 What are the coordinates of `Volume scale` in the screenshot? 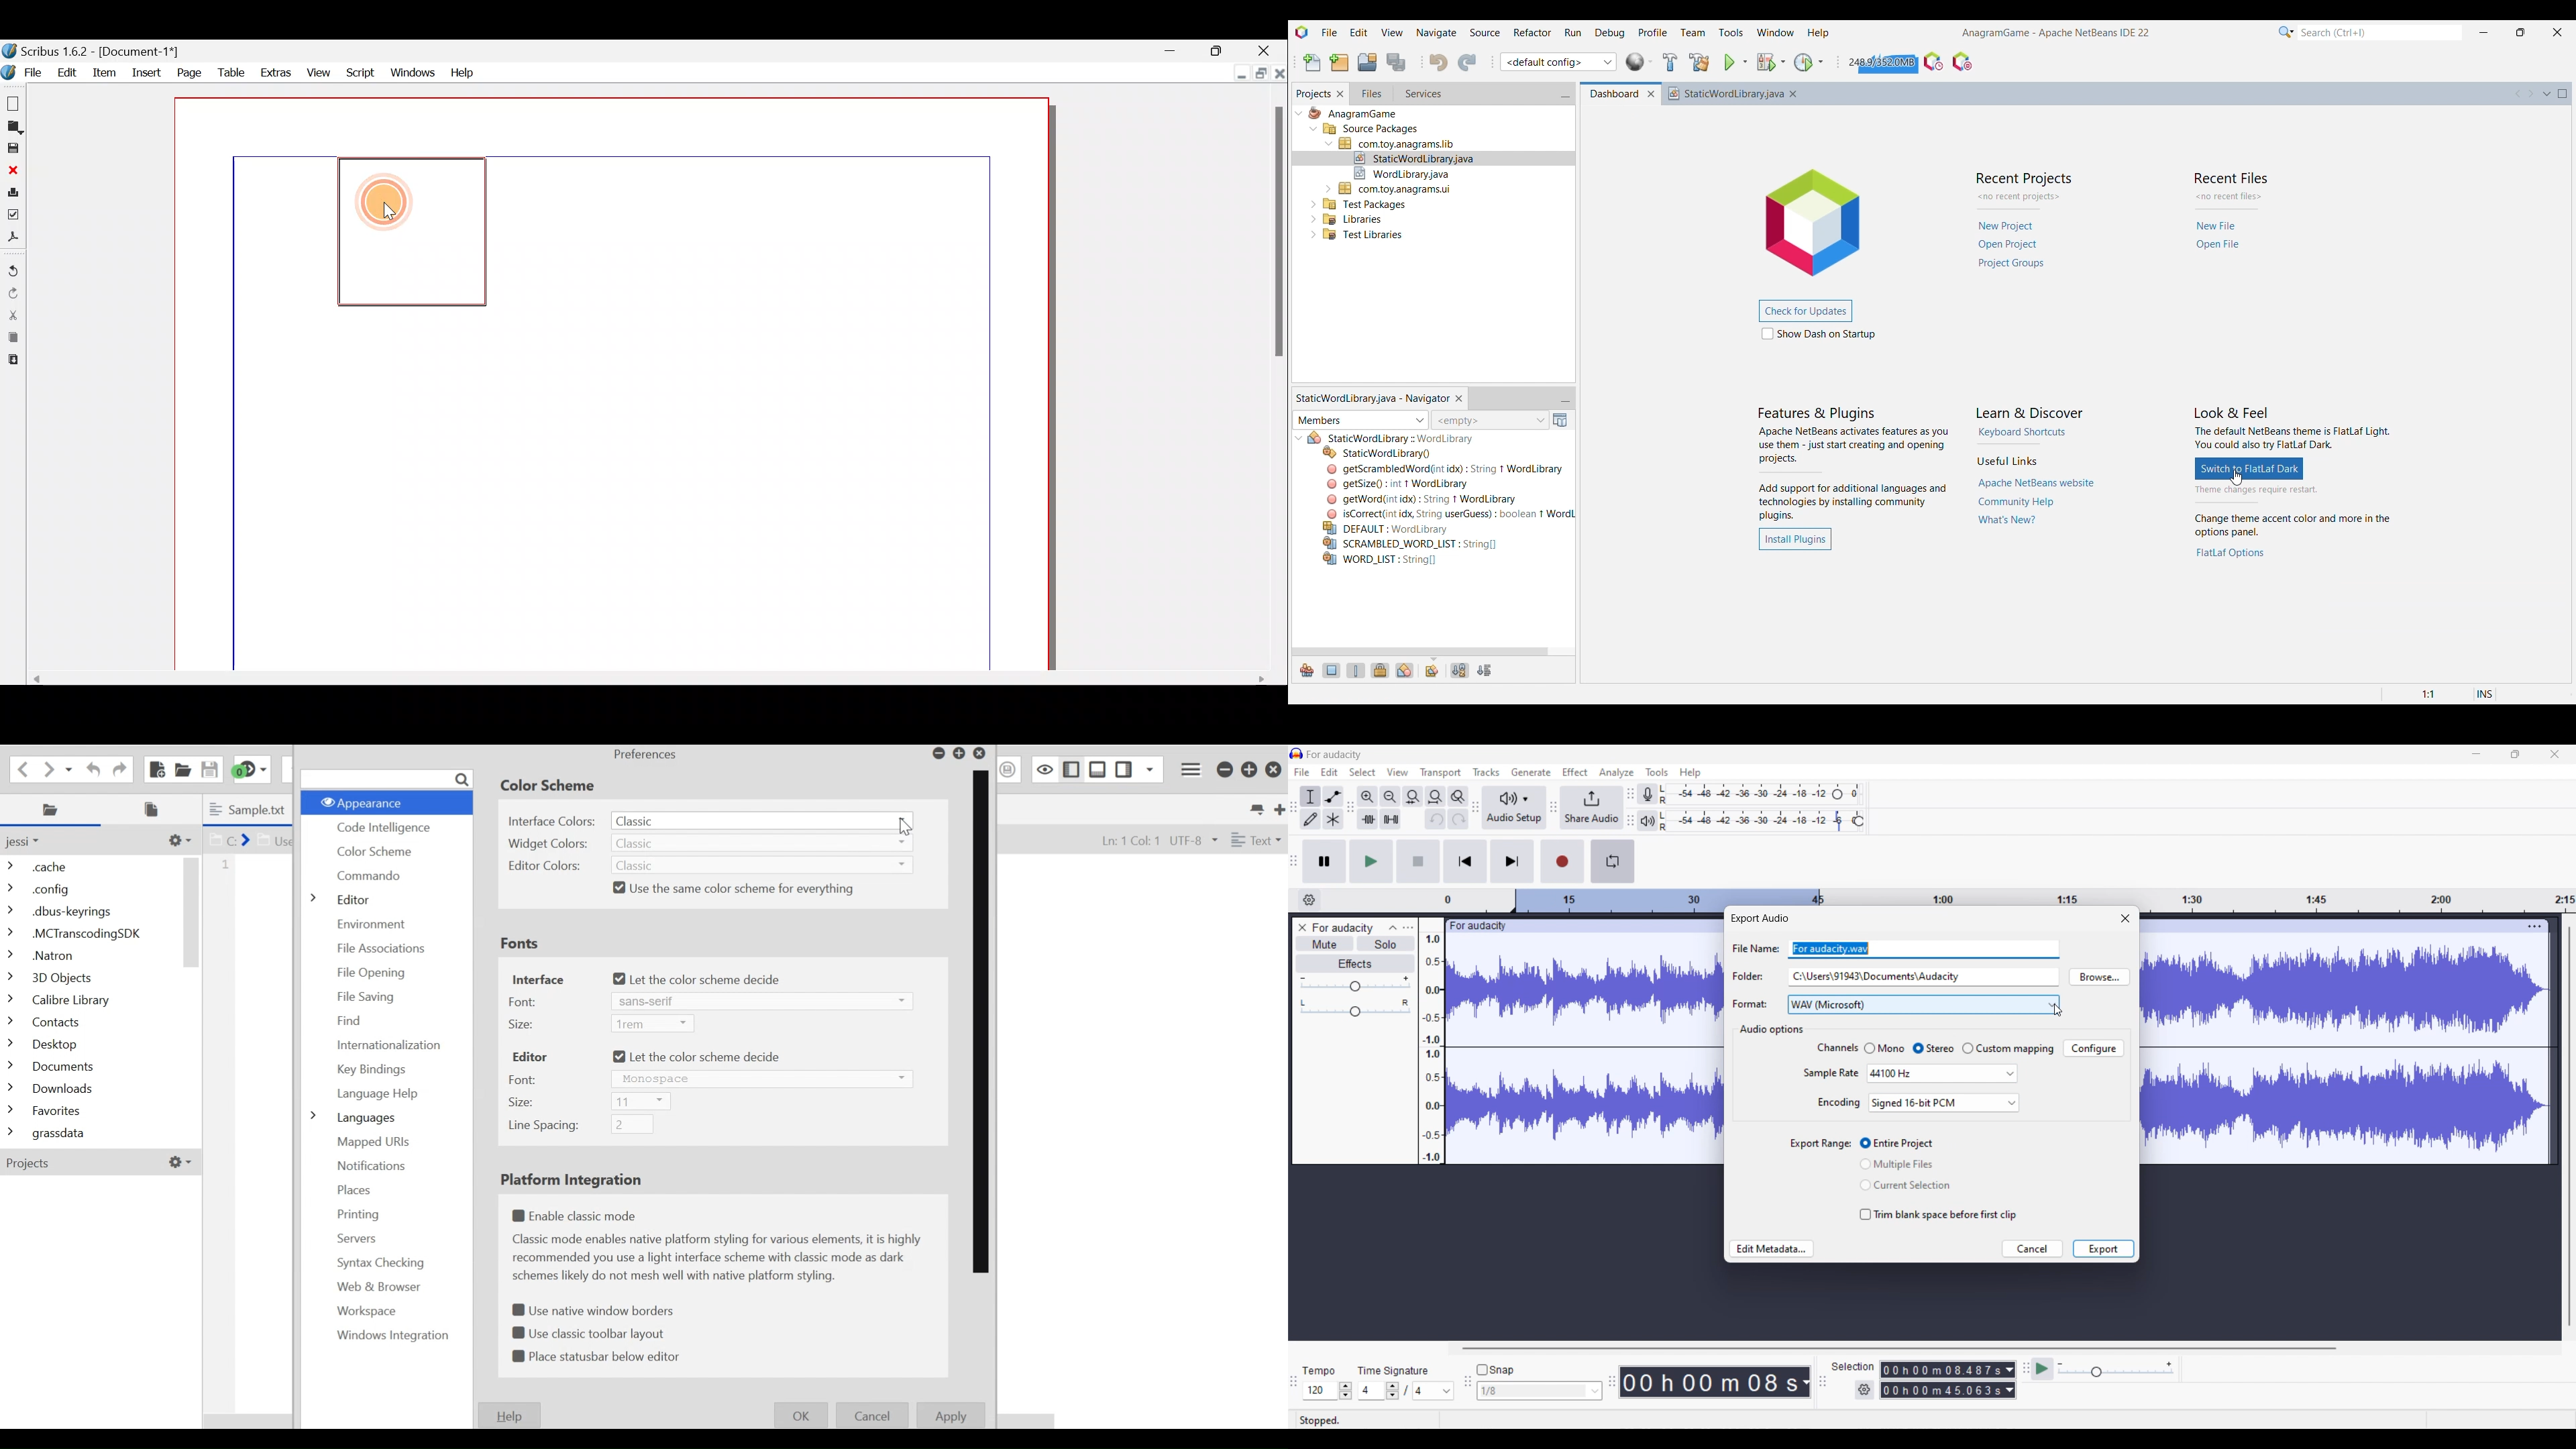 It's located at (1355, 983).